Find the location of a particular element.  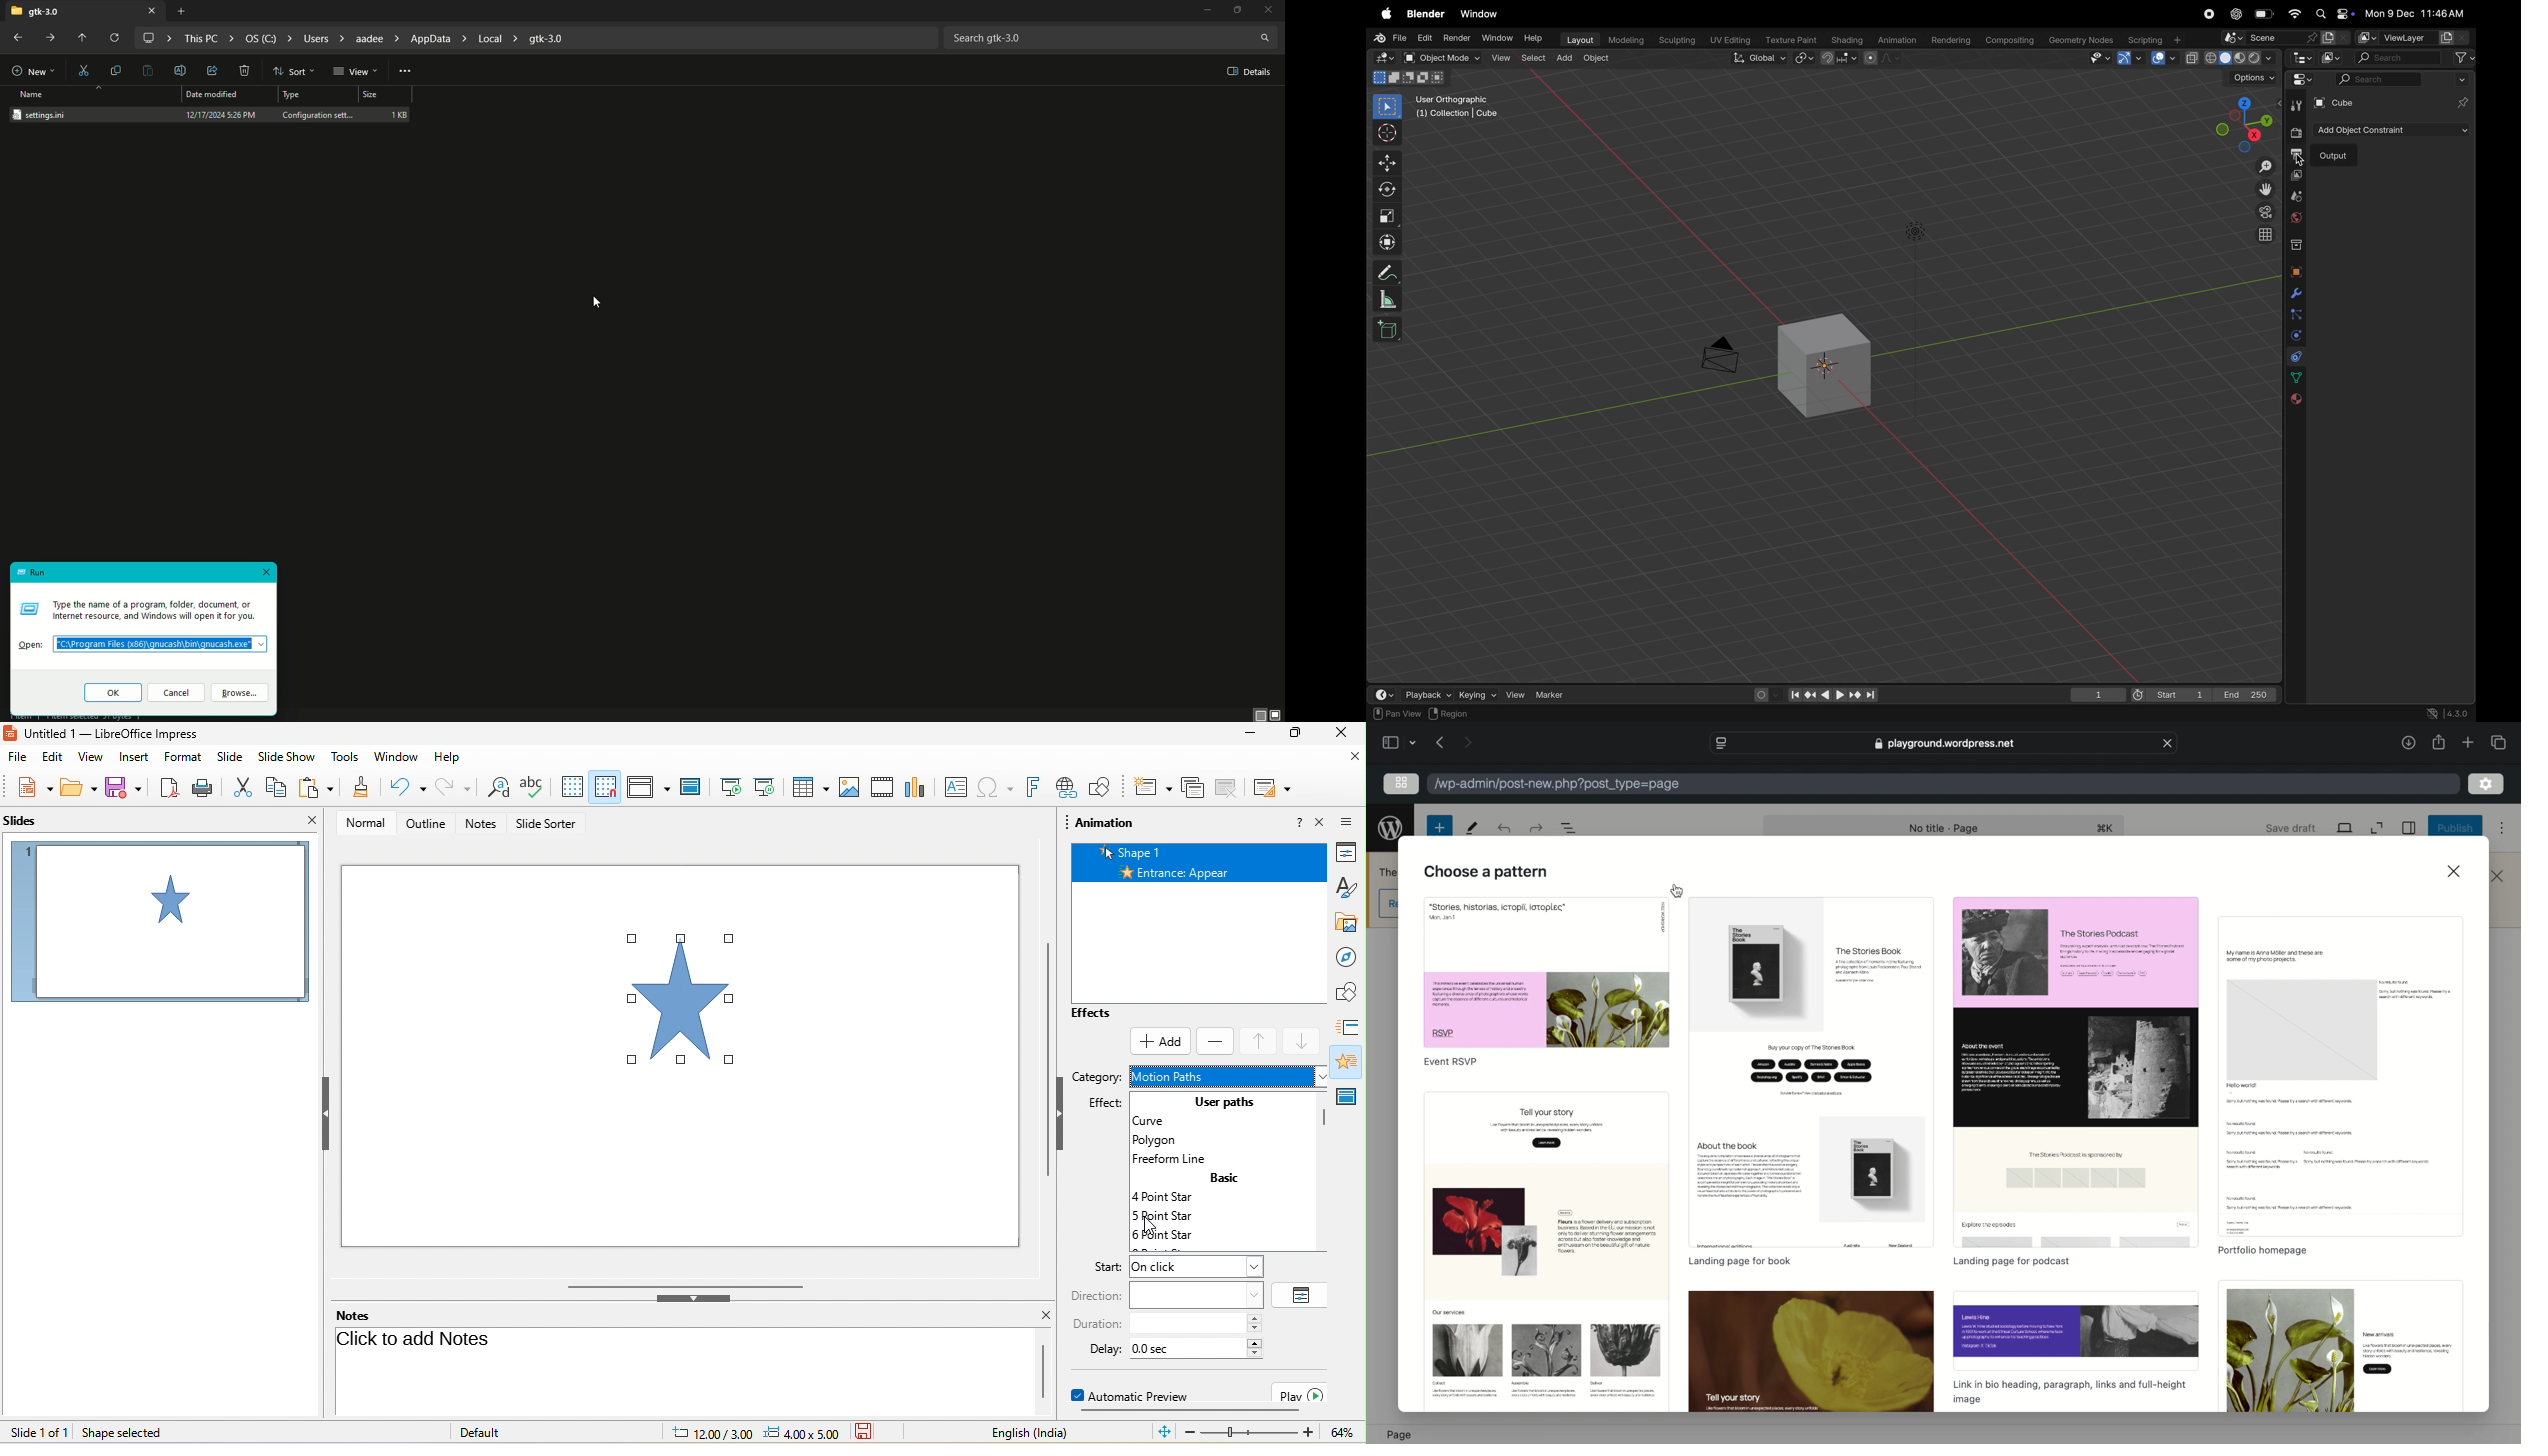

close is located at coordinates (1351, 758).